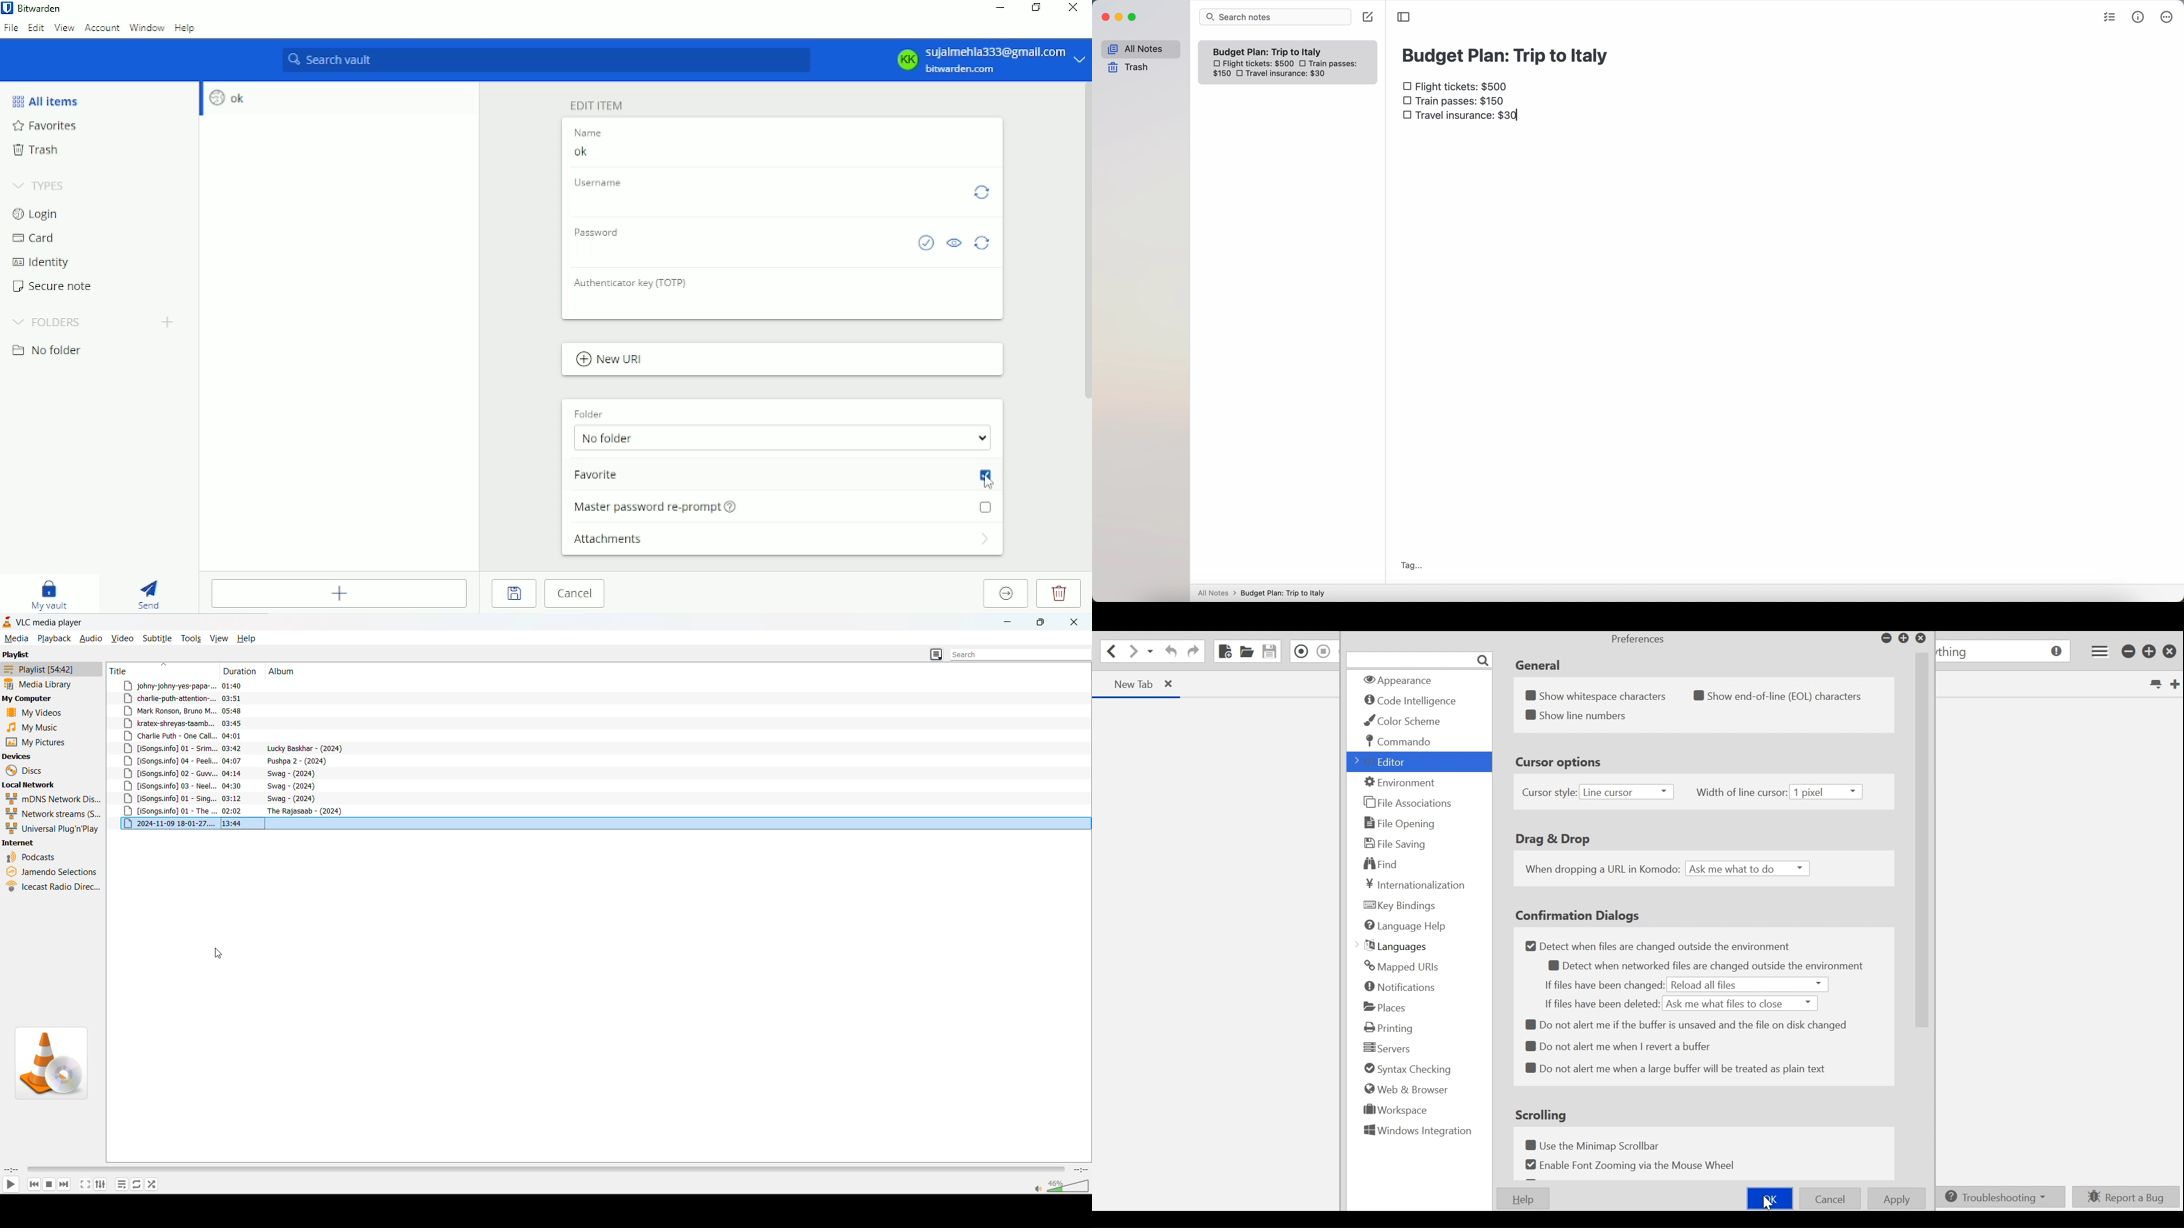 This screenshot has width=2184, height=1232. I want to click on playlist, so click(16, 655).